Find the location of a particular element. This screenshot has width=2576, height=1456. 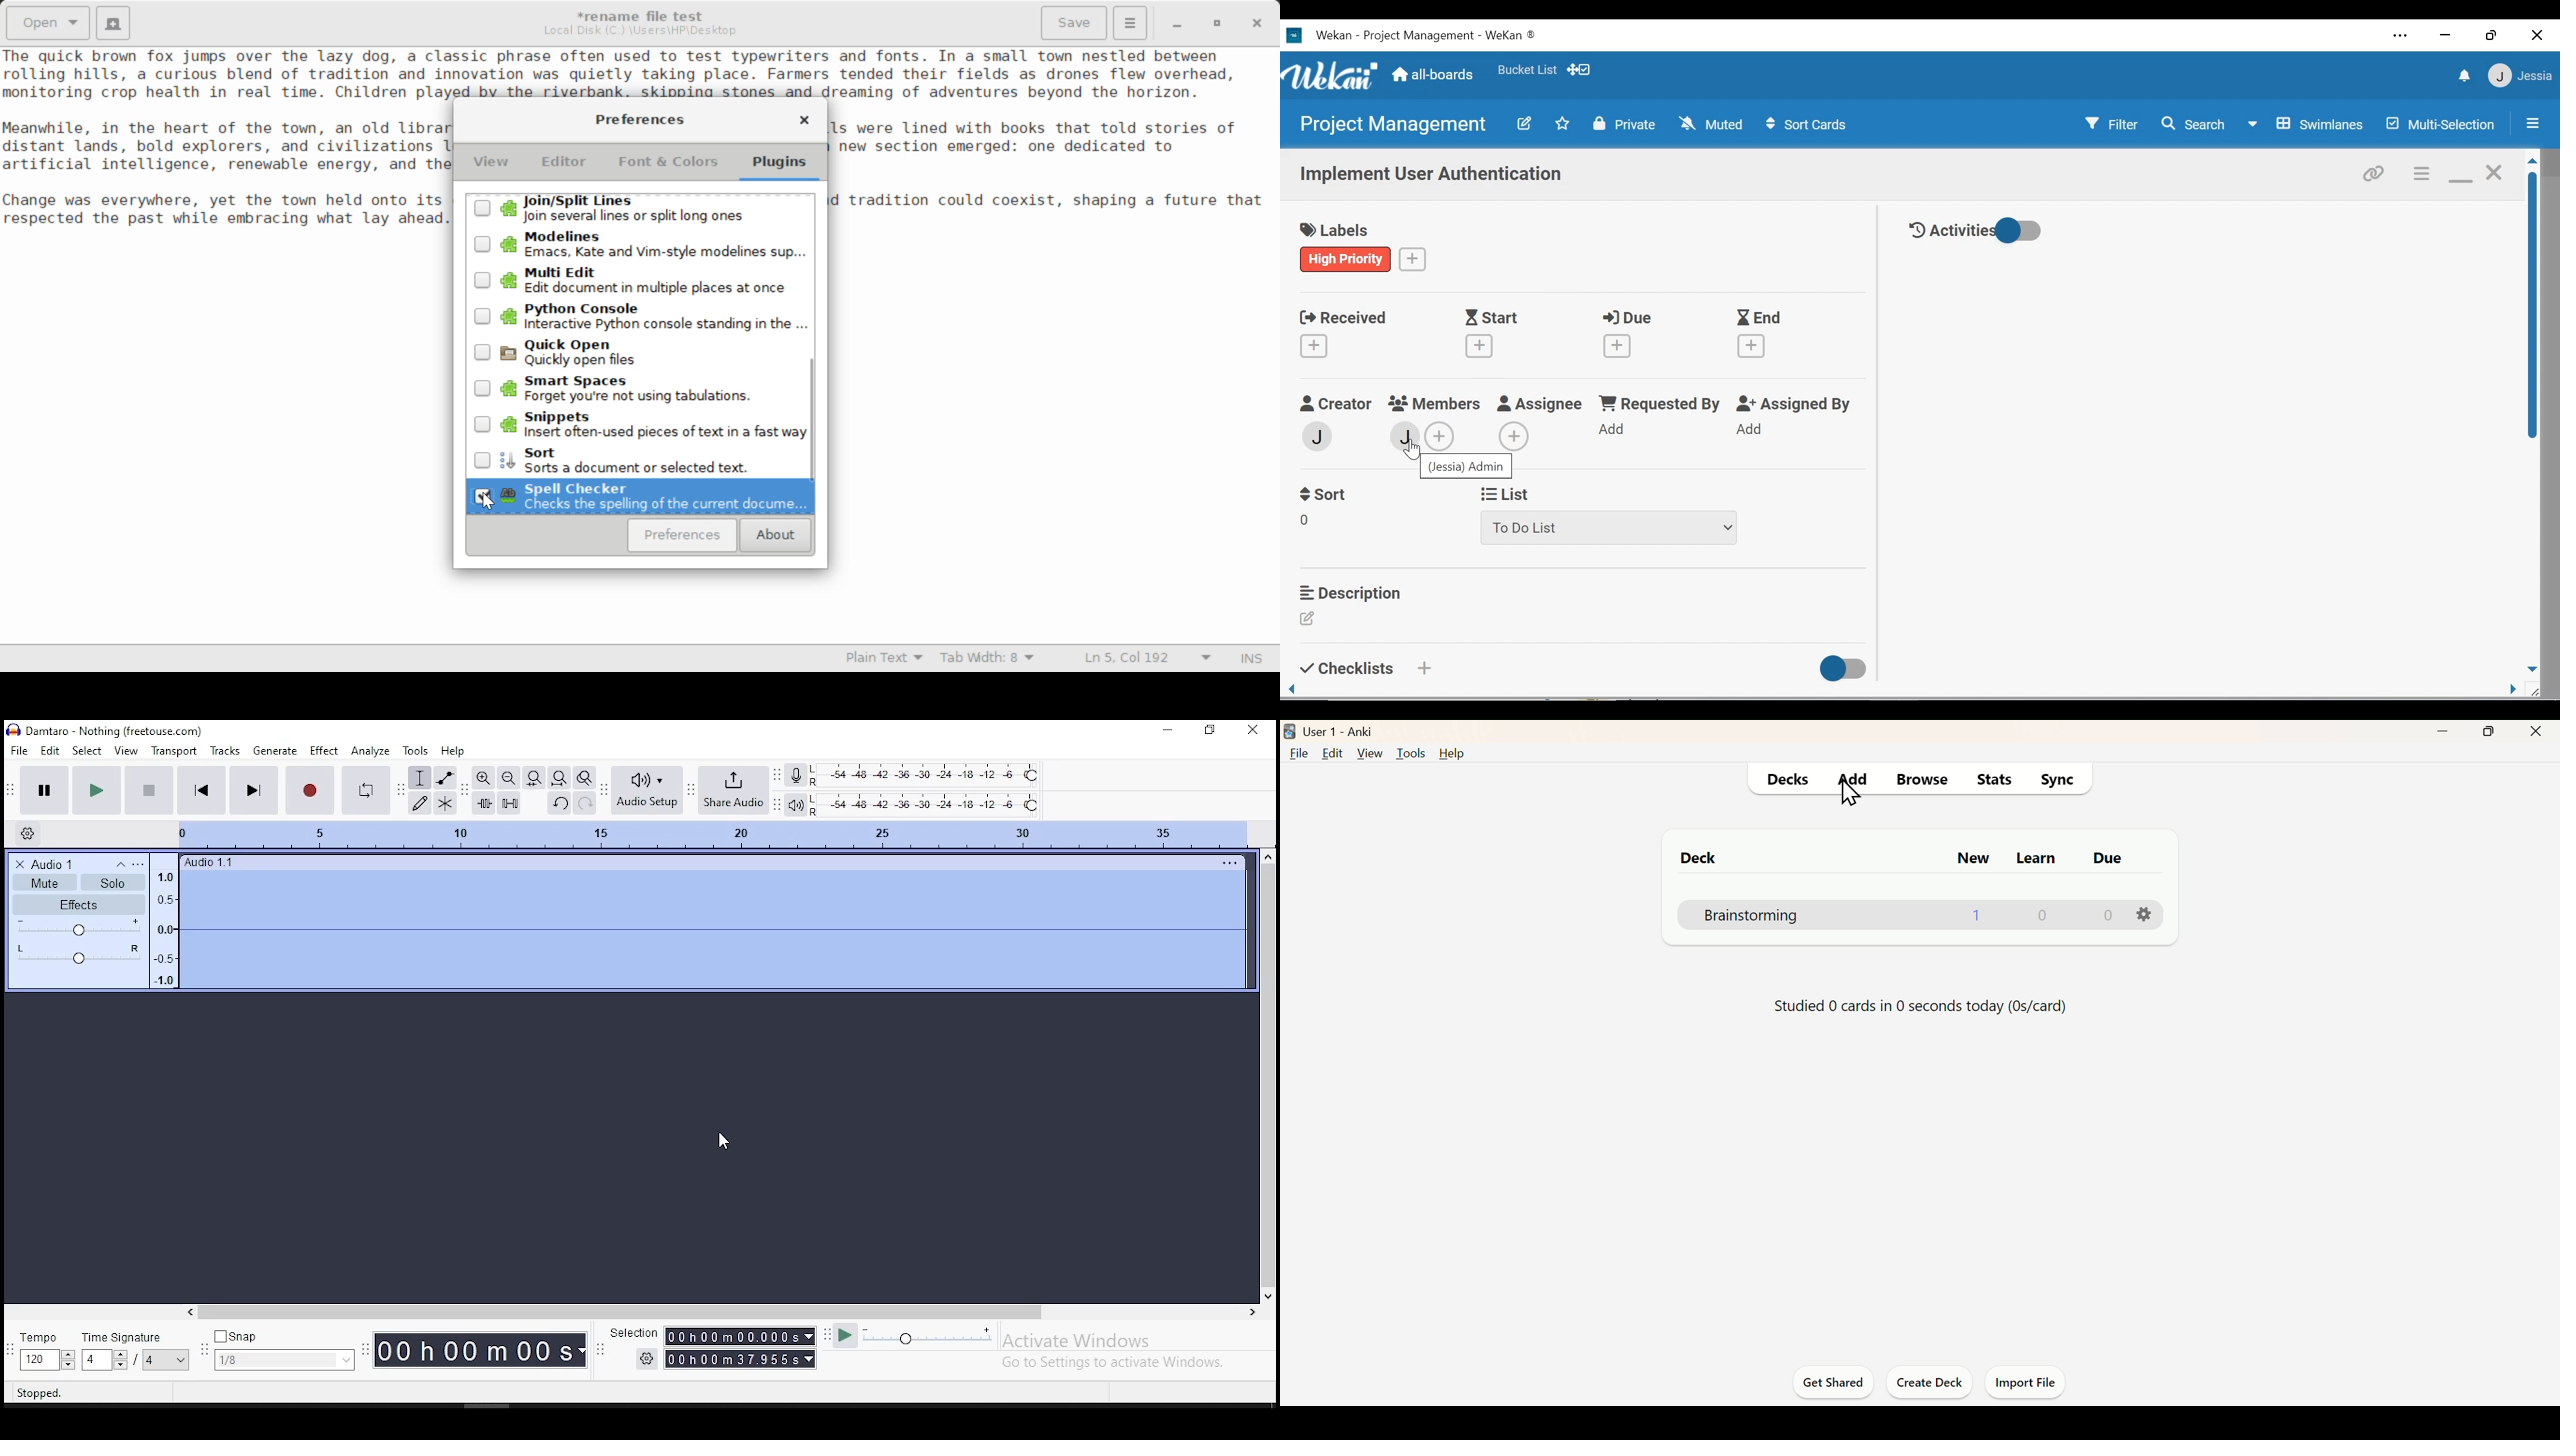

Minimize is located at coordinates (1217, 23).